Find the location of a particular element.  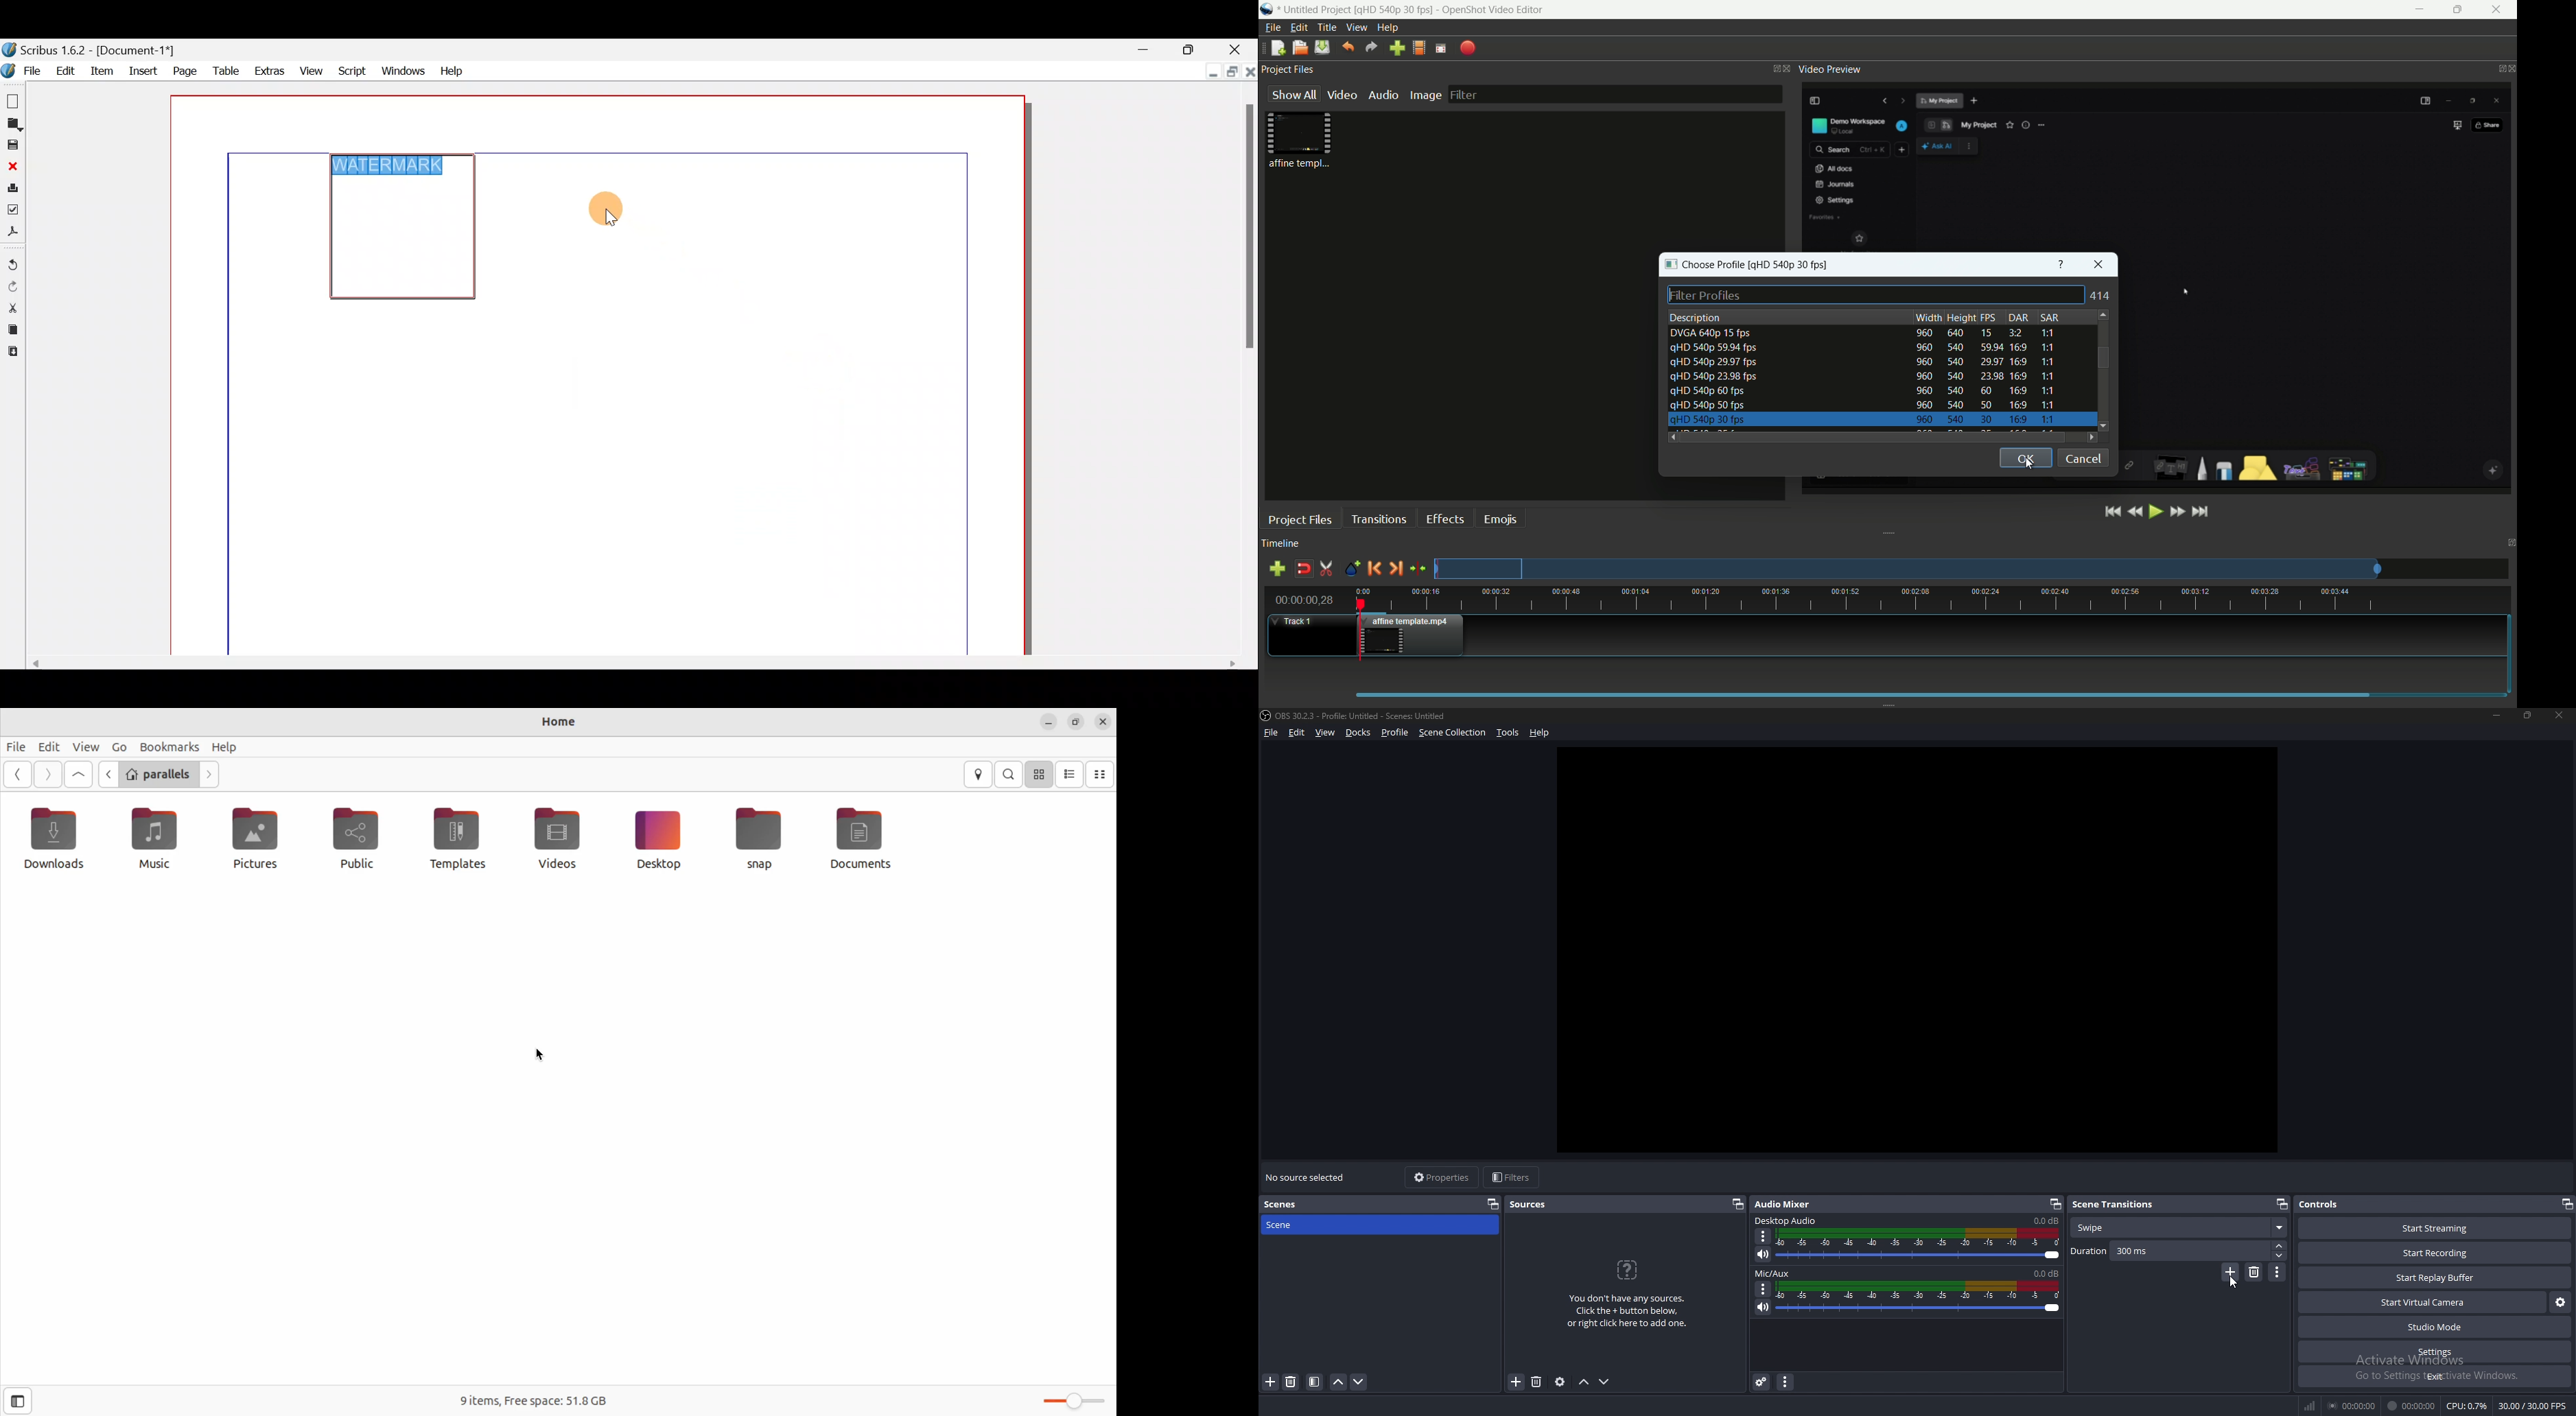

volume adjust is located at coordinates (1919, 1245).